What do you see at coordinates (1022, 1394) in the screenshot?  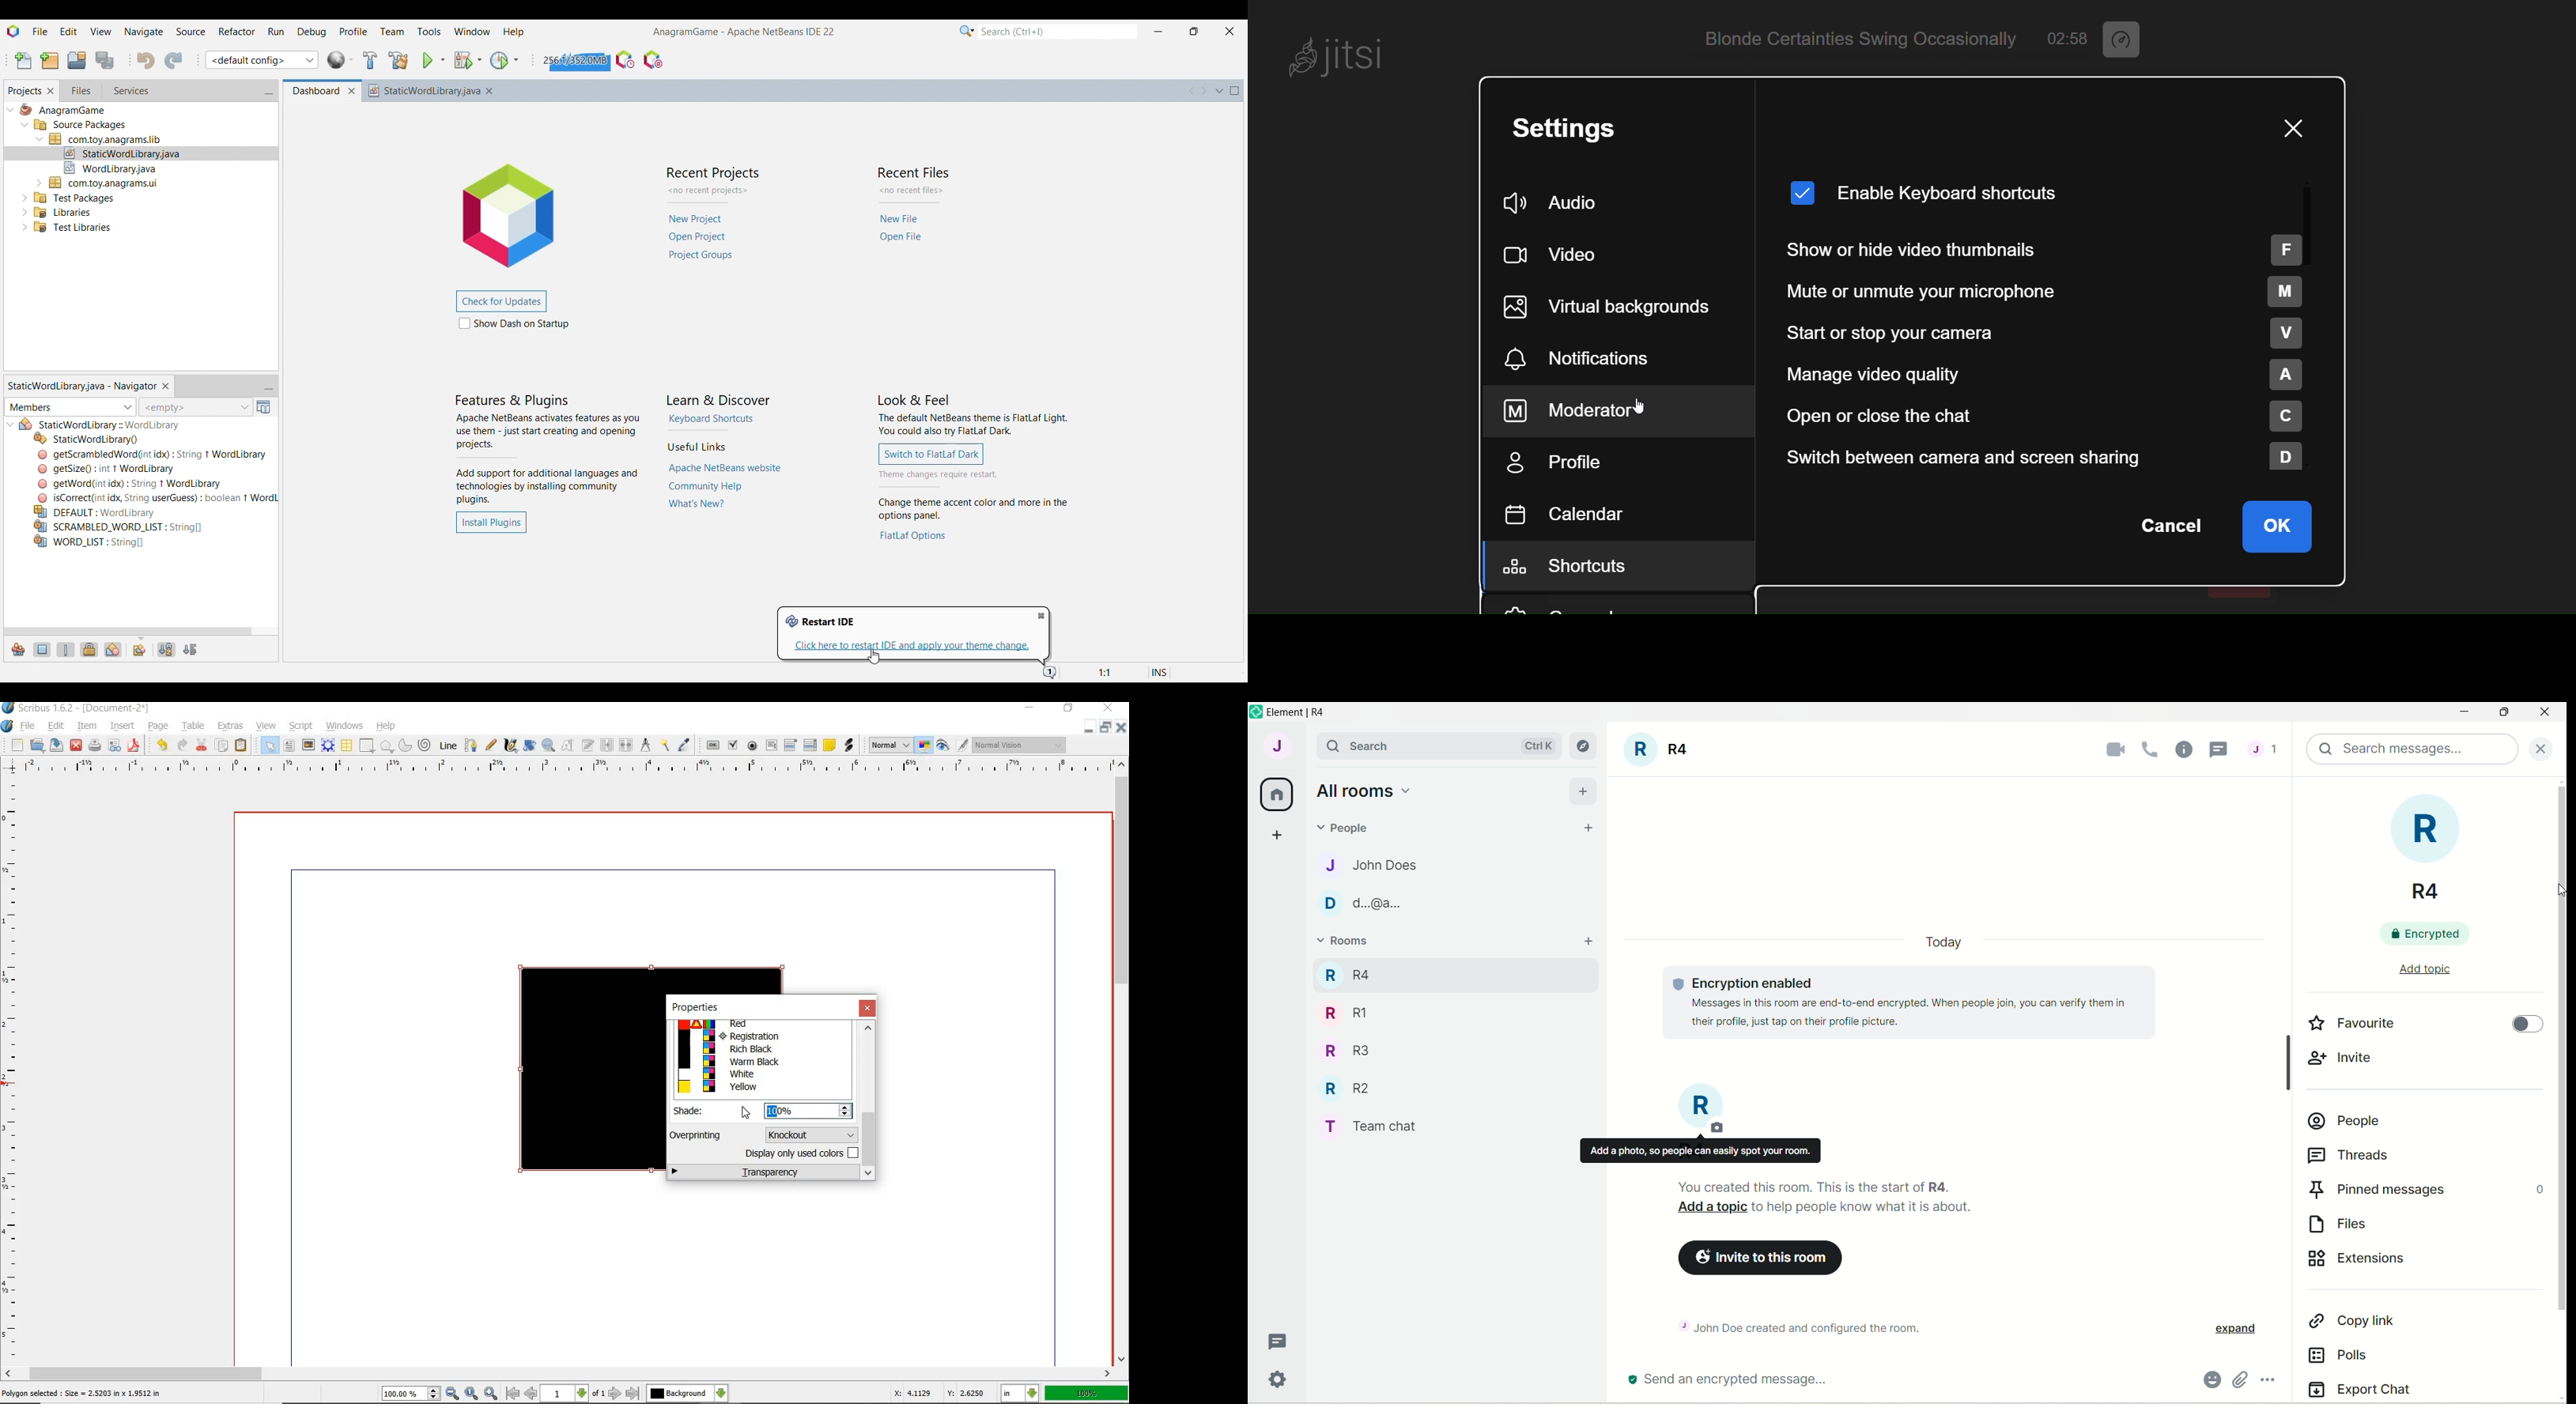 I see `select the current unit` at bounding box center [1022, 1394].